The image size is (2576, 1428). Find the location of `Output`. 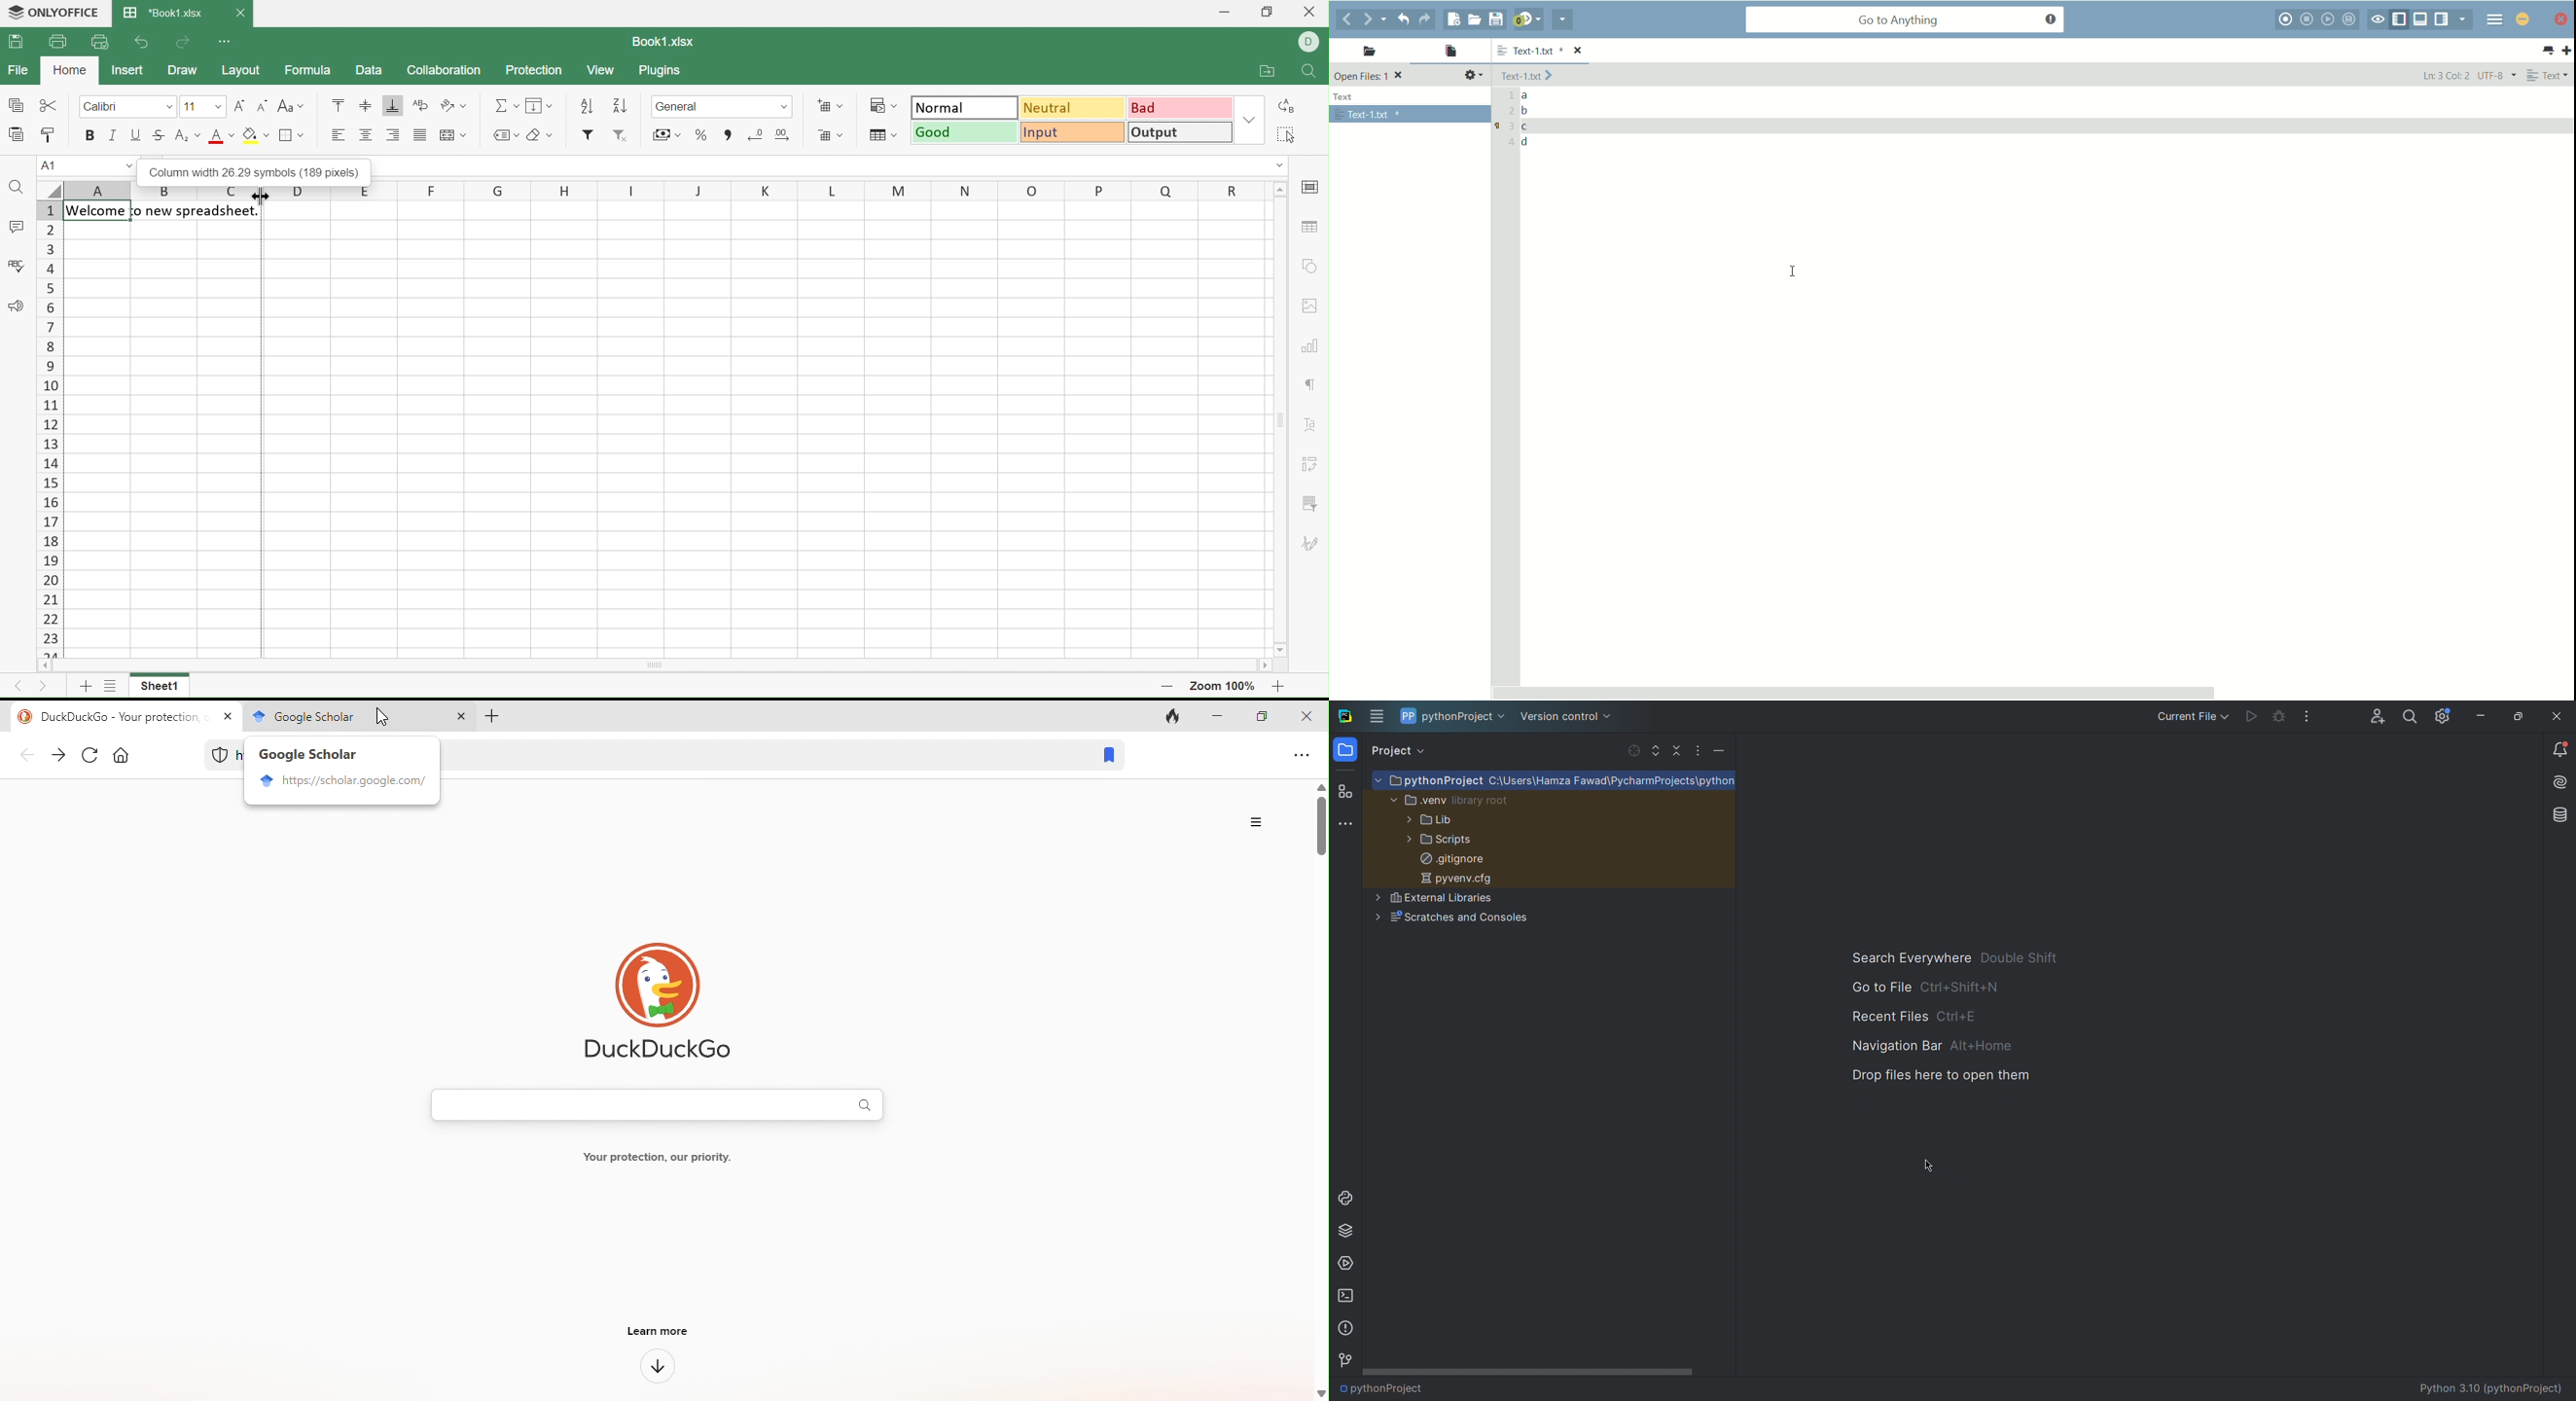

Output is located at coordinates (1182, 131).